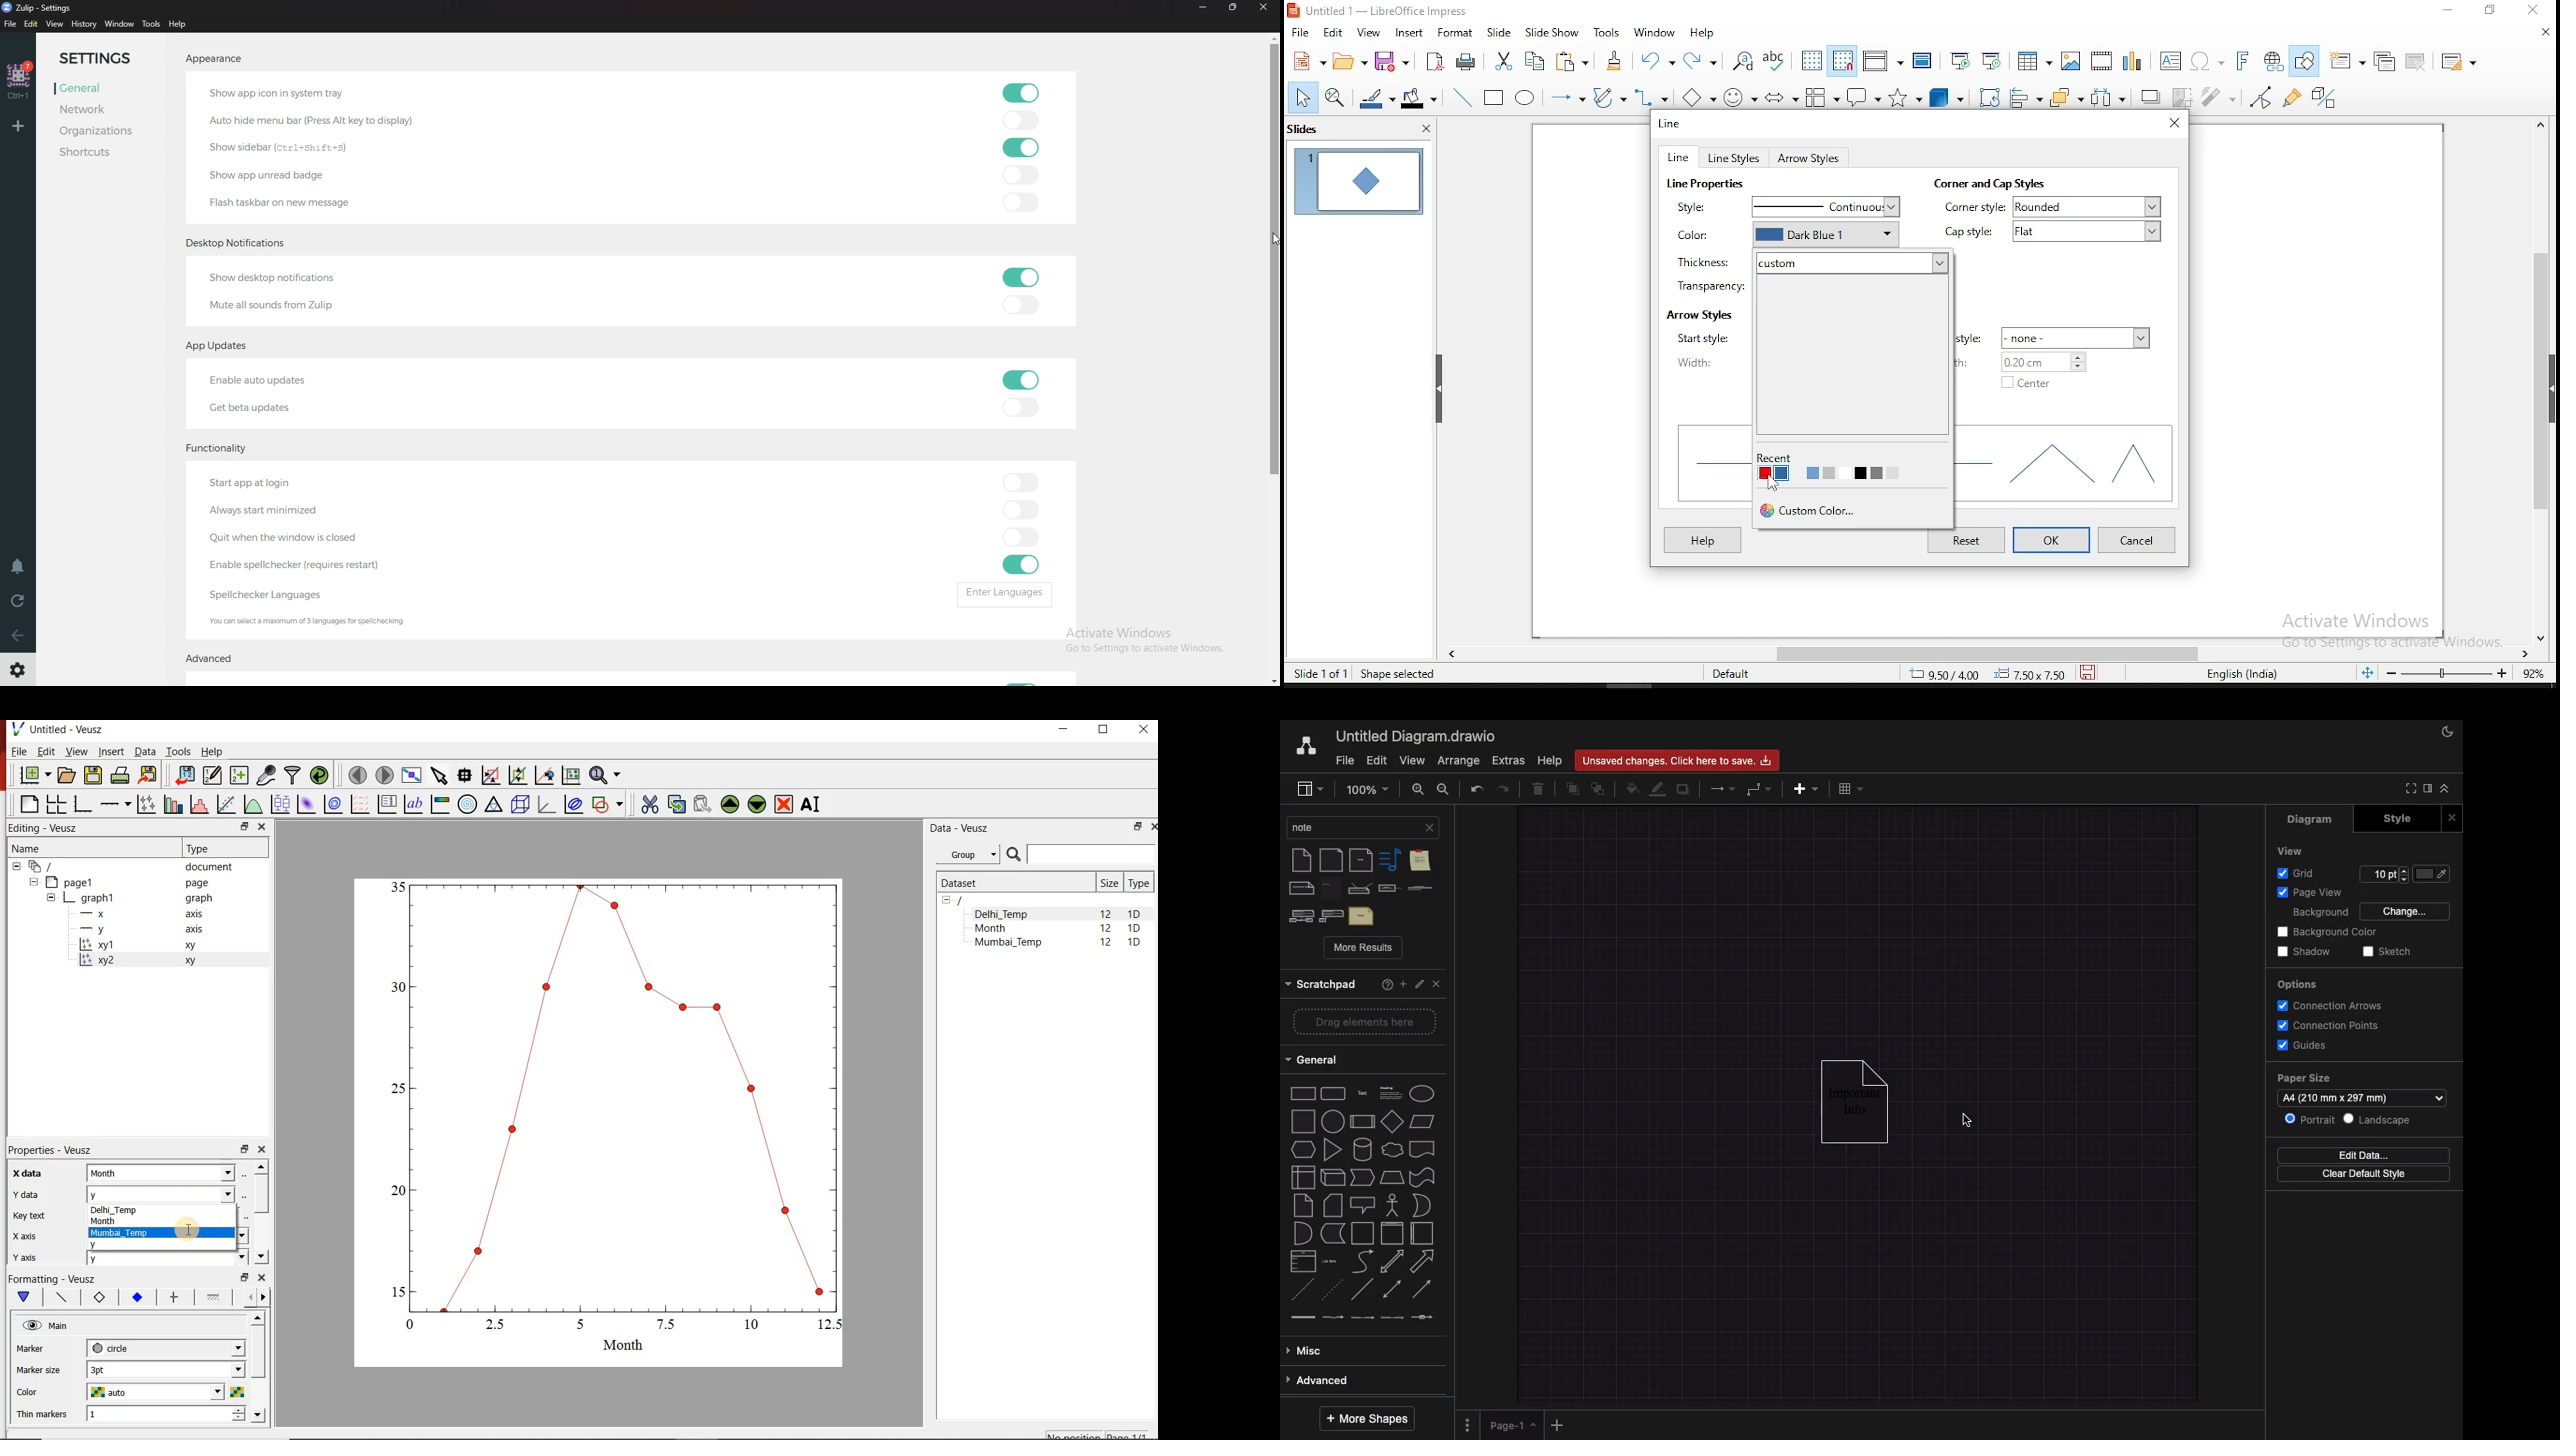 The image size is (2576, 1456). Describe the element at coordinates (173, 1297) in the screenshot. I see `major ticks` at that location.